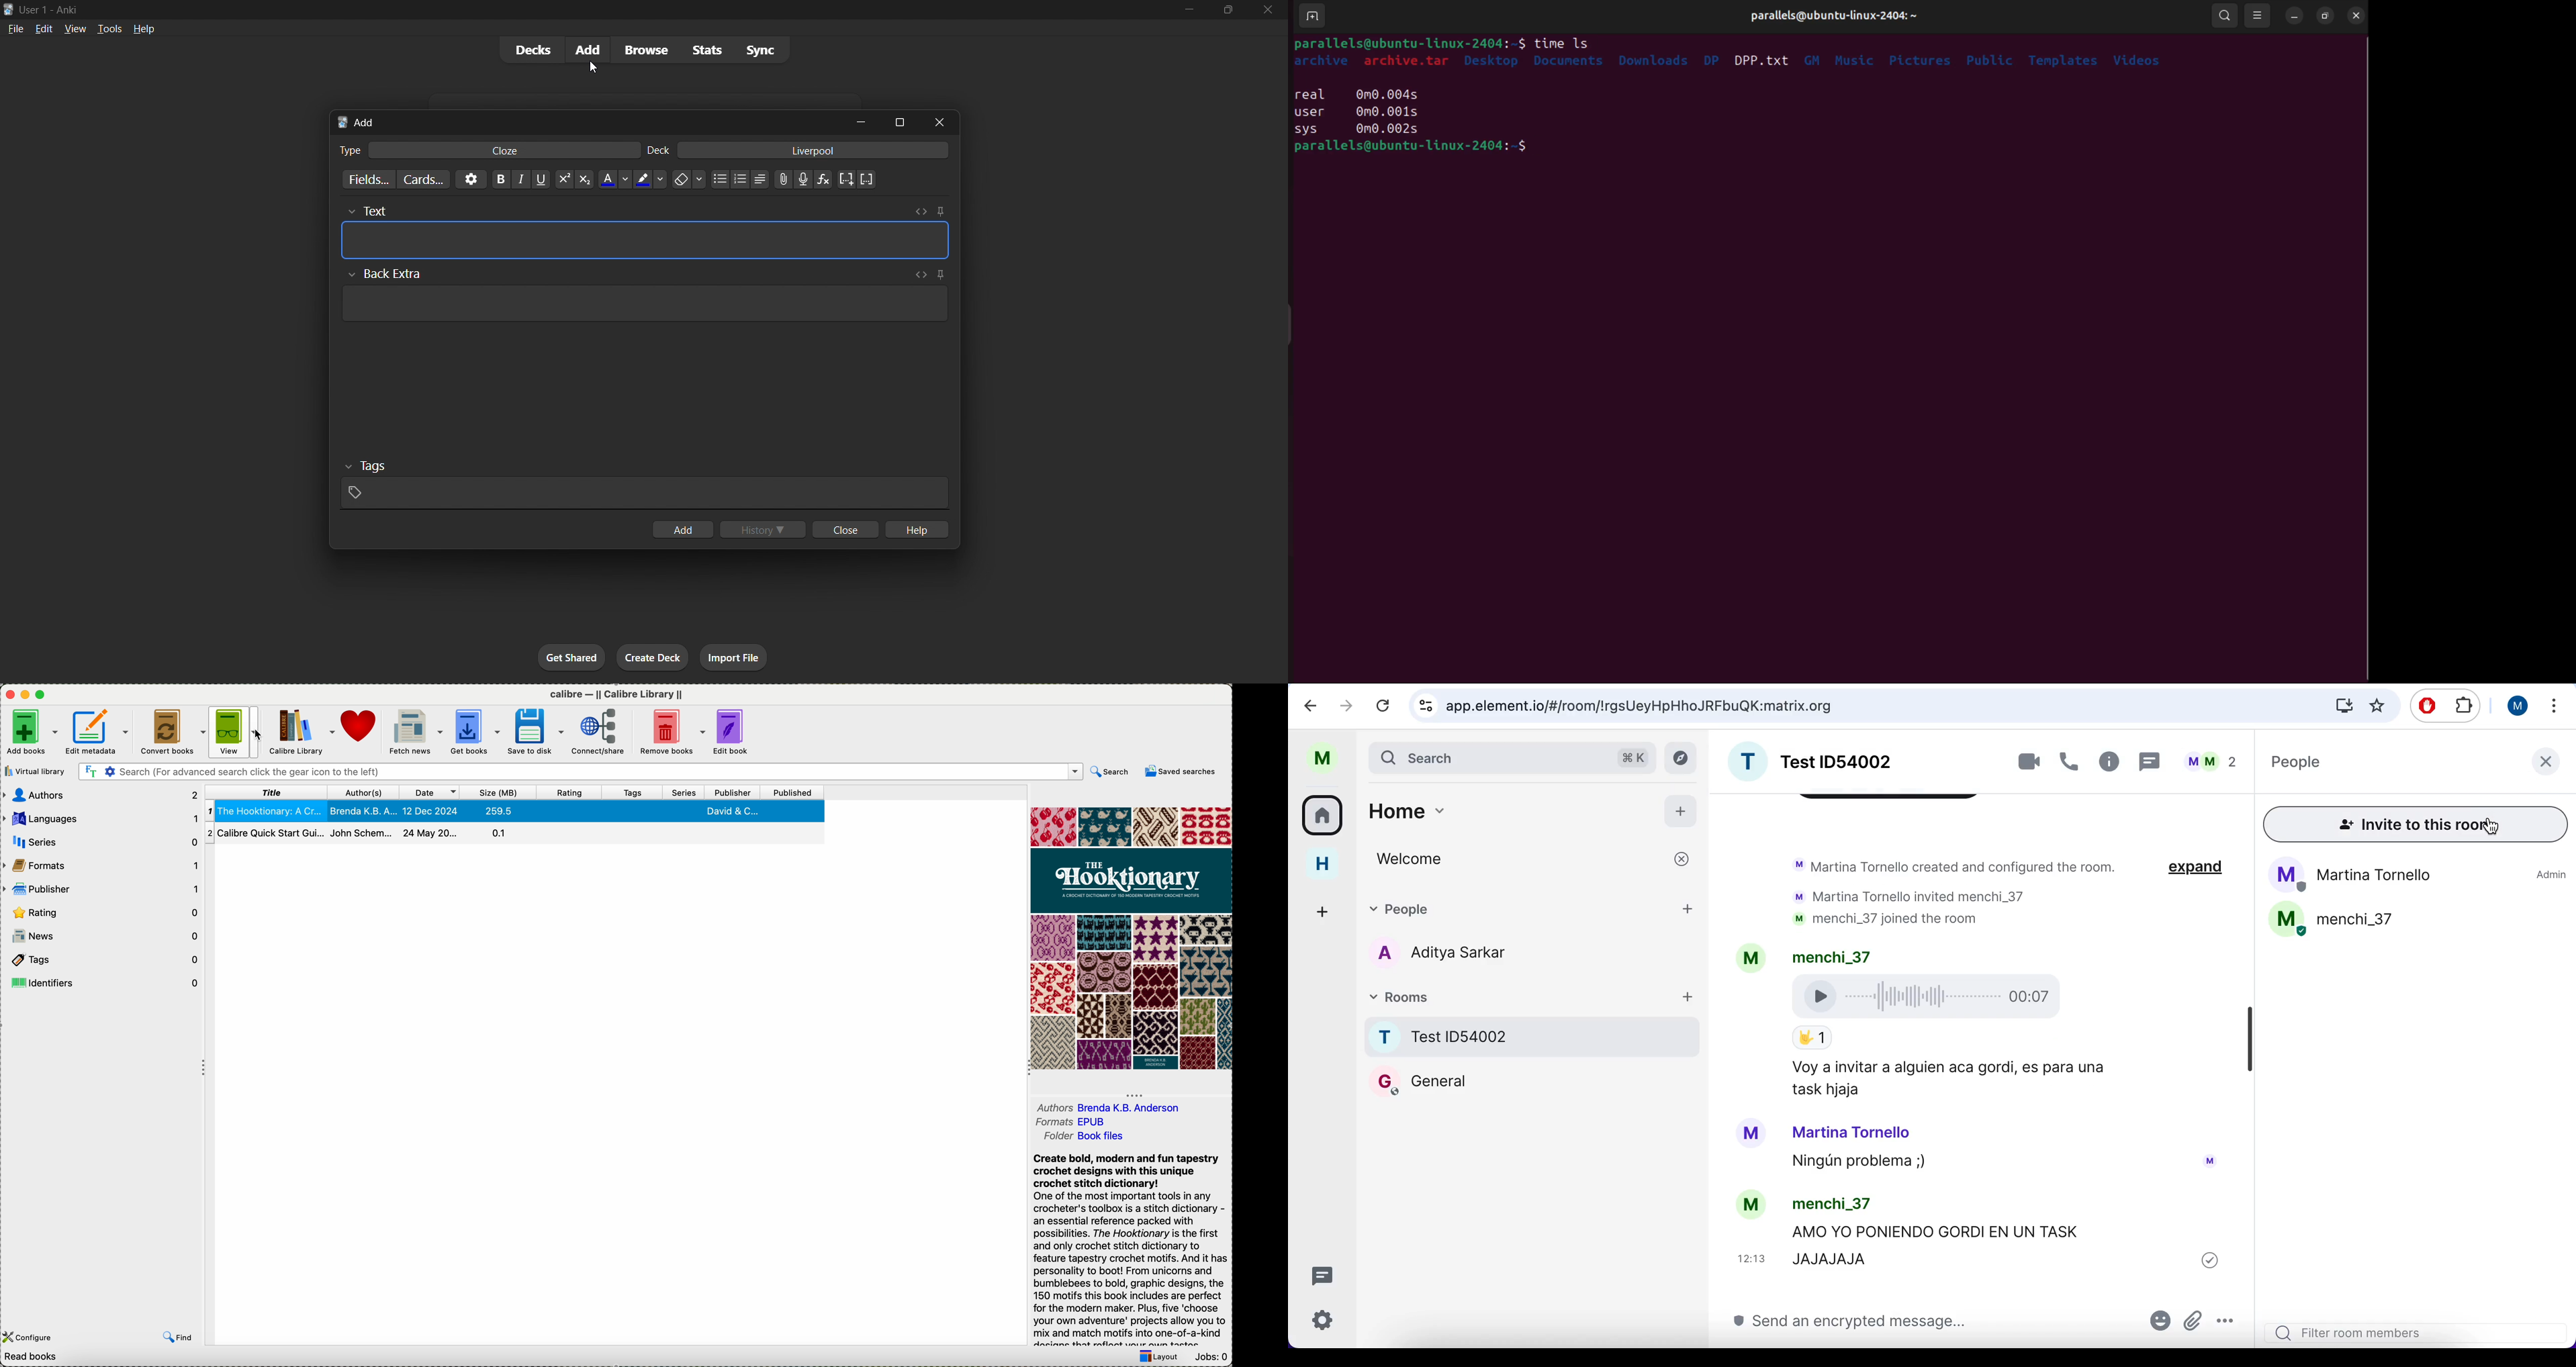 This screenshot has width=2576, height=1372. Describe the element at coordinates (501, 181) in the screenshot. I see `bold` at that location.